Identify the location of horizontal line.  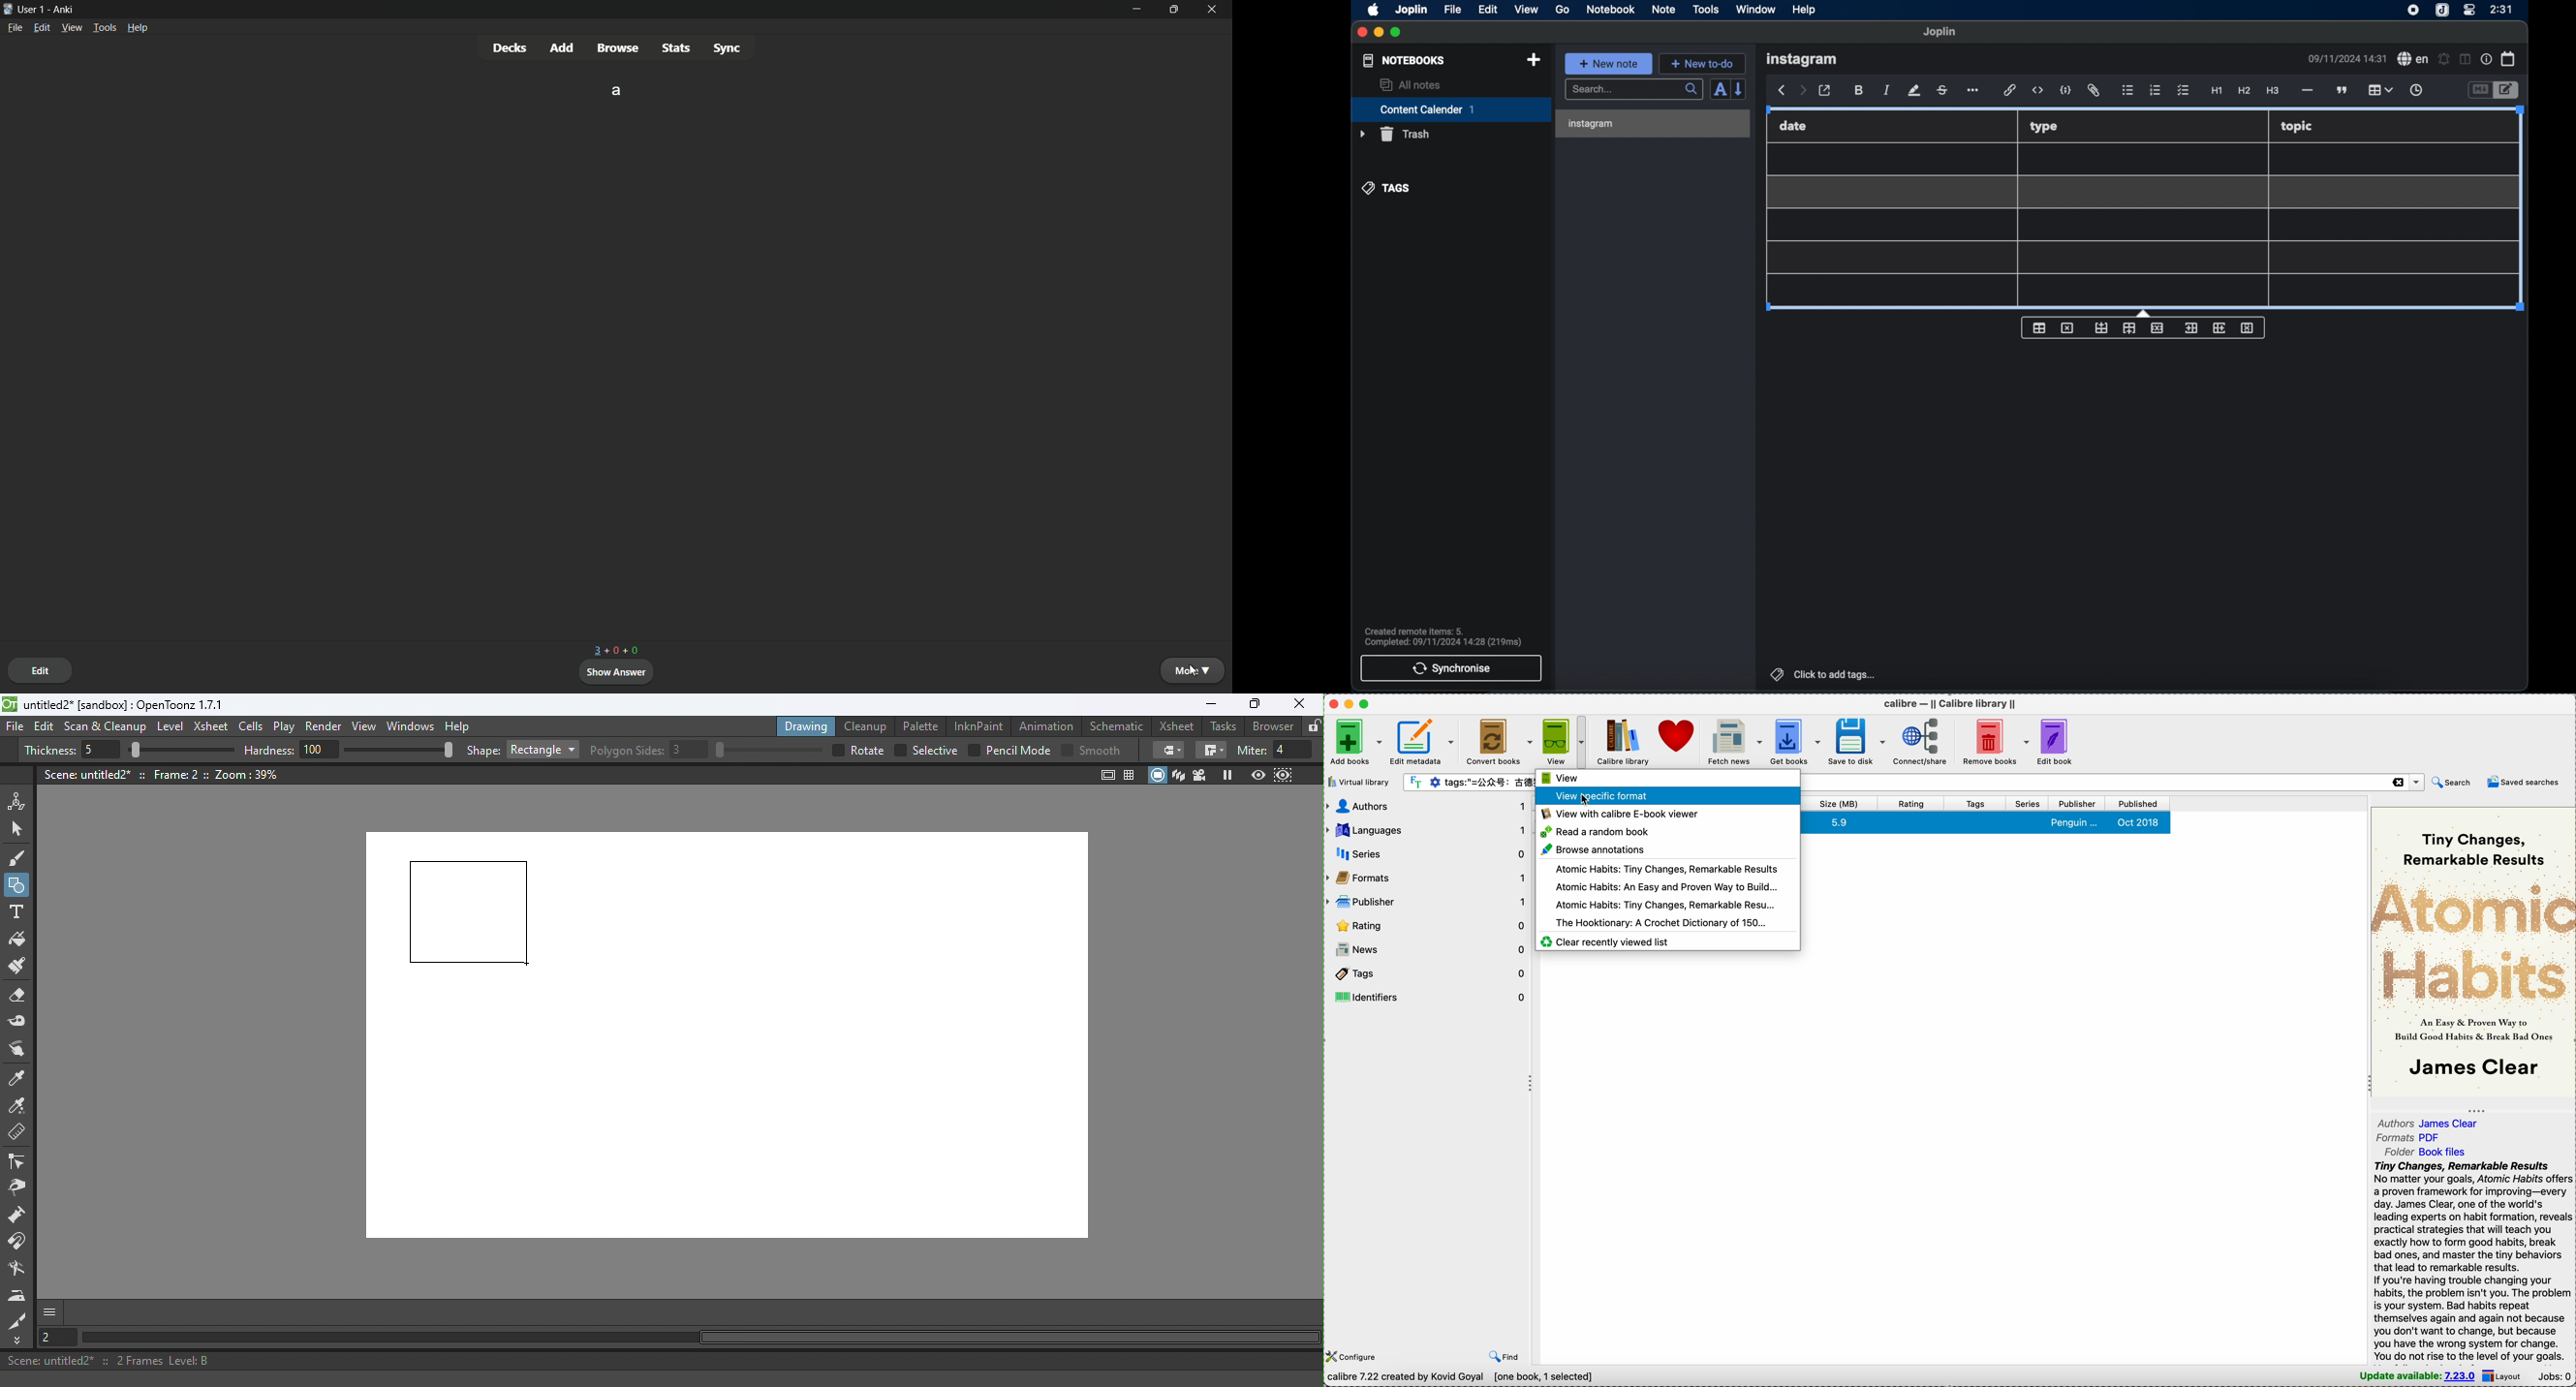
(2308, 91).